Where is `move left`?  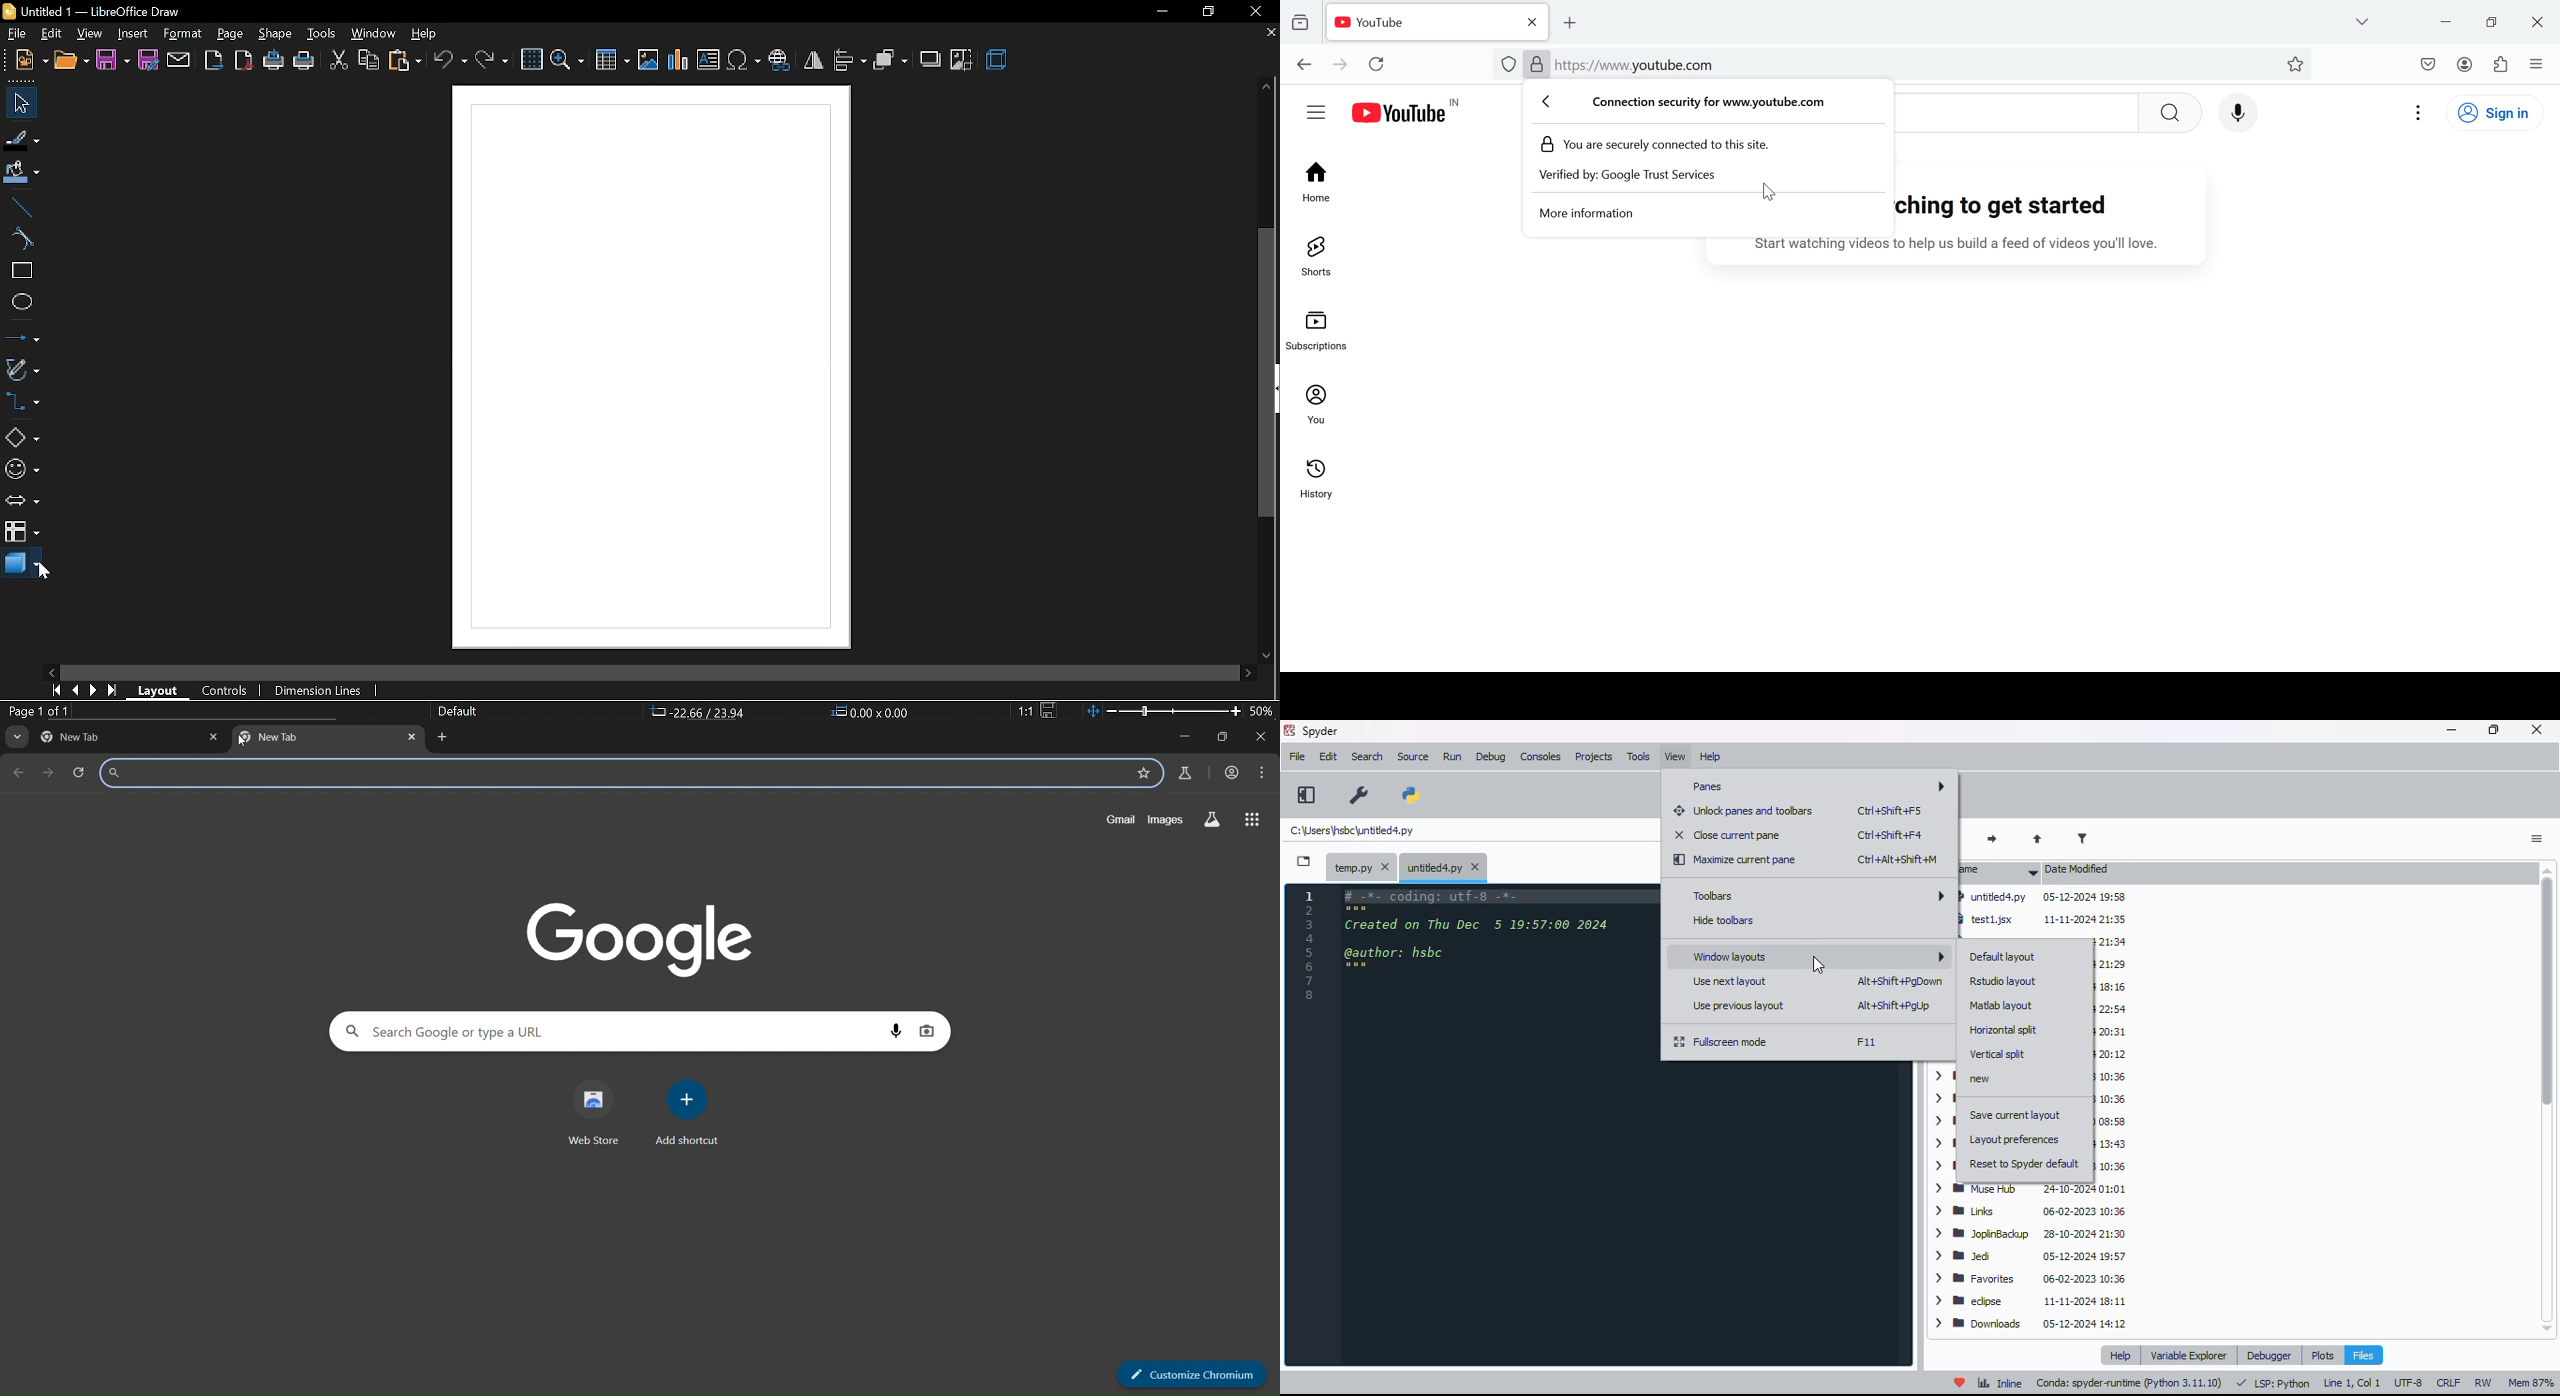 move left is located at coordinates (53, 673).